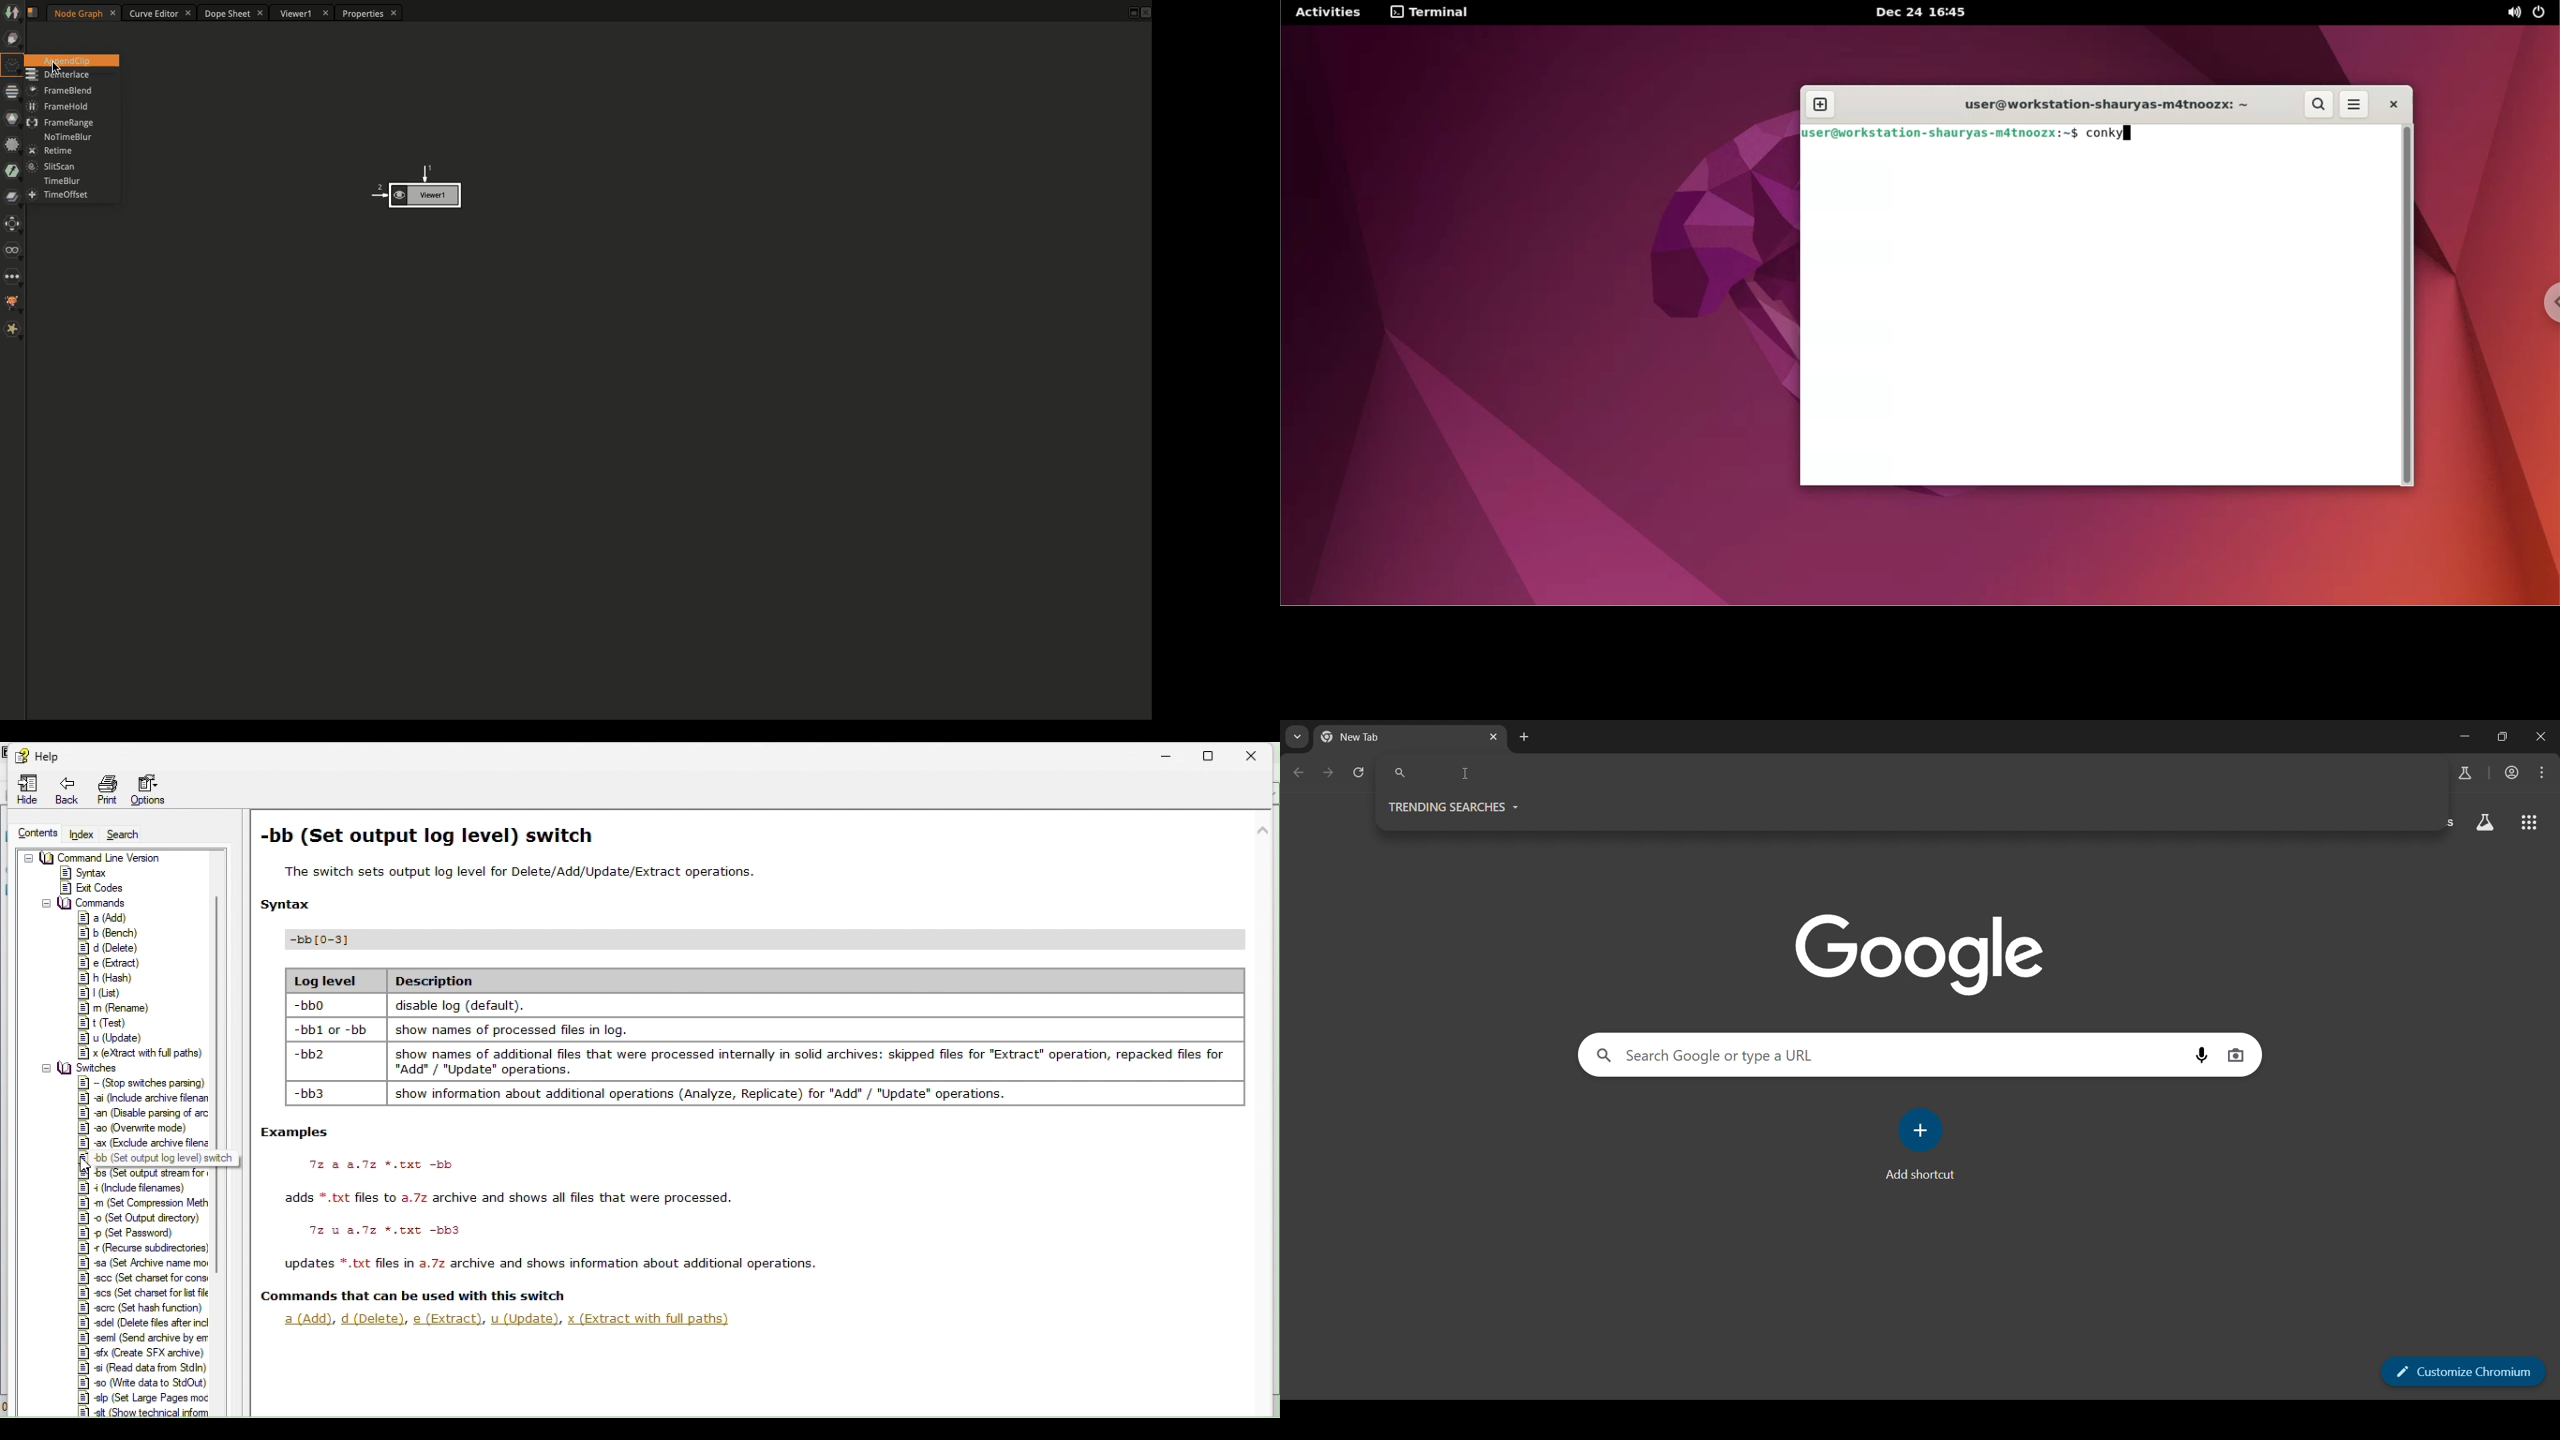 The height and width of the screenshot is (1456, 2576). I want to click on menu, so click(2541, 771).